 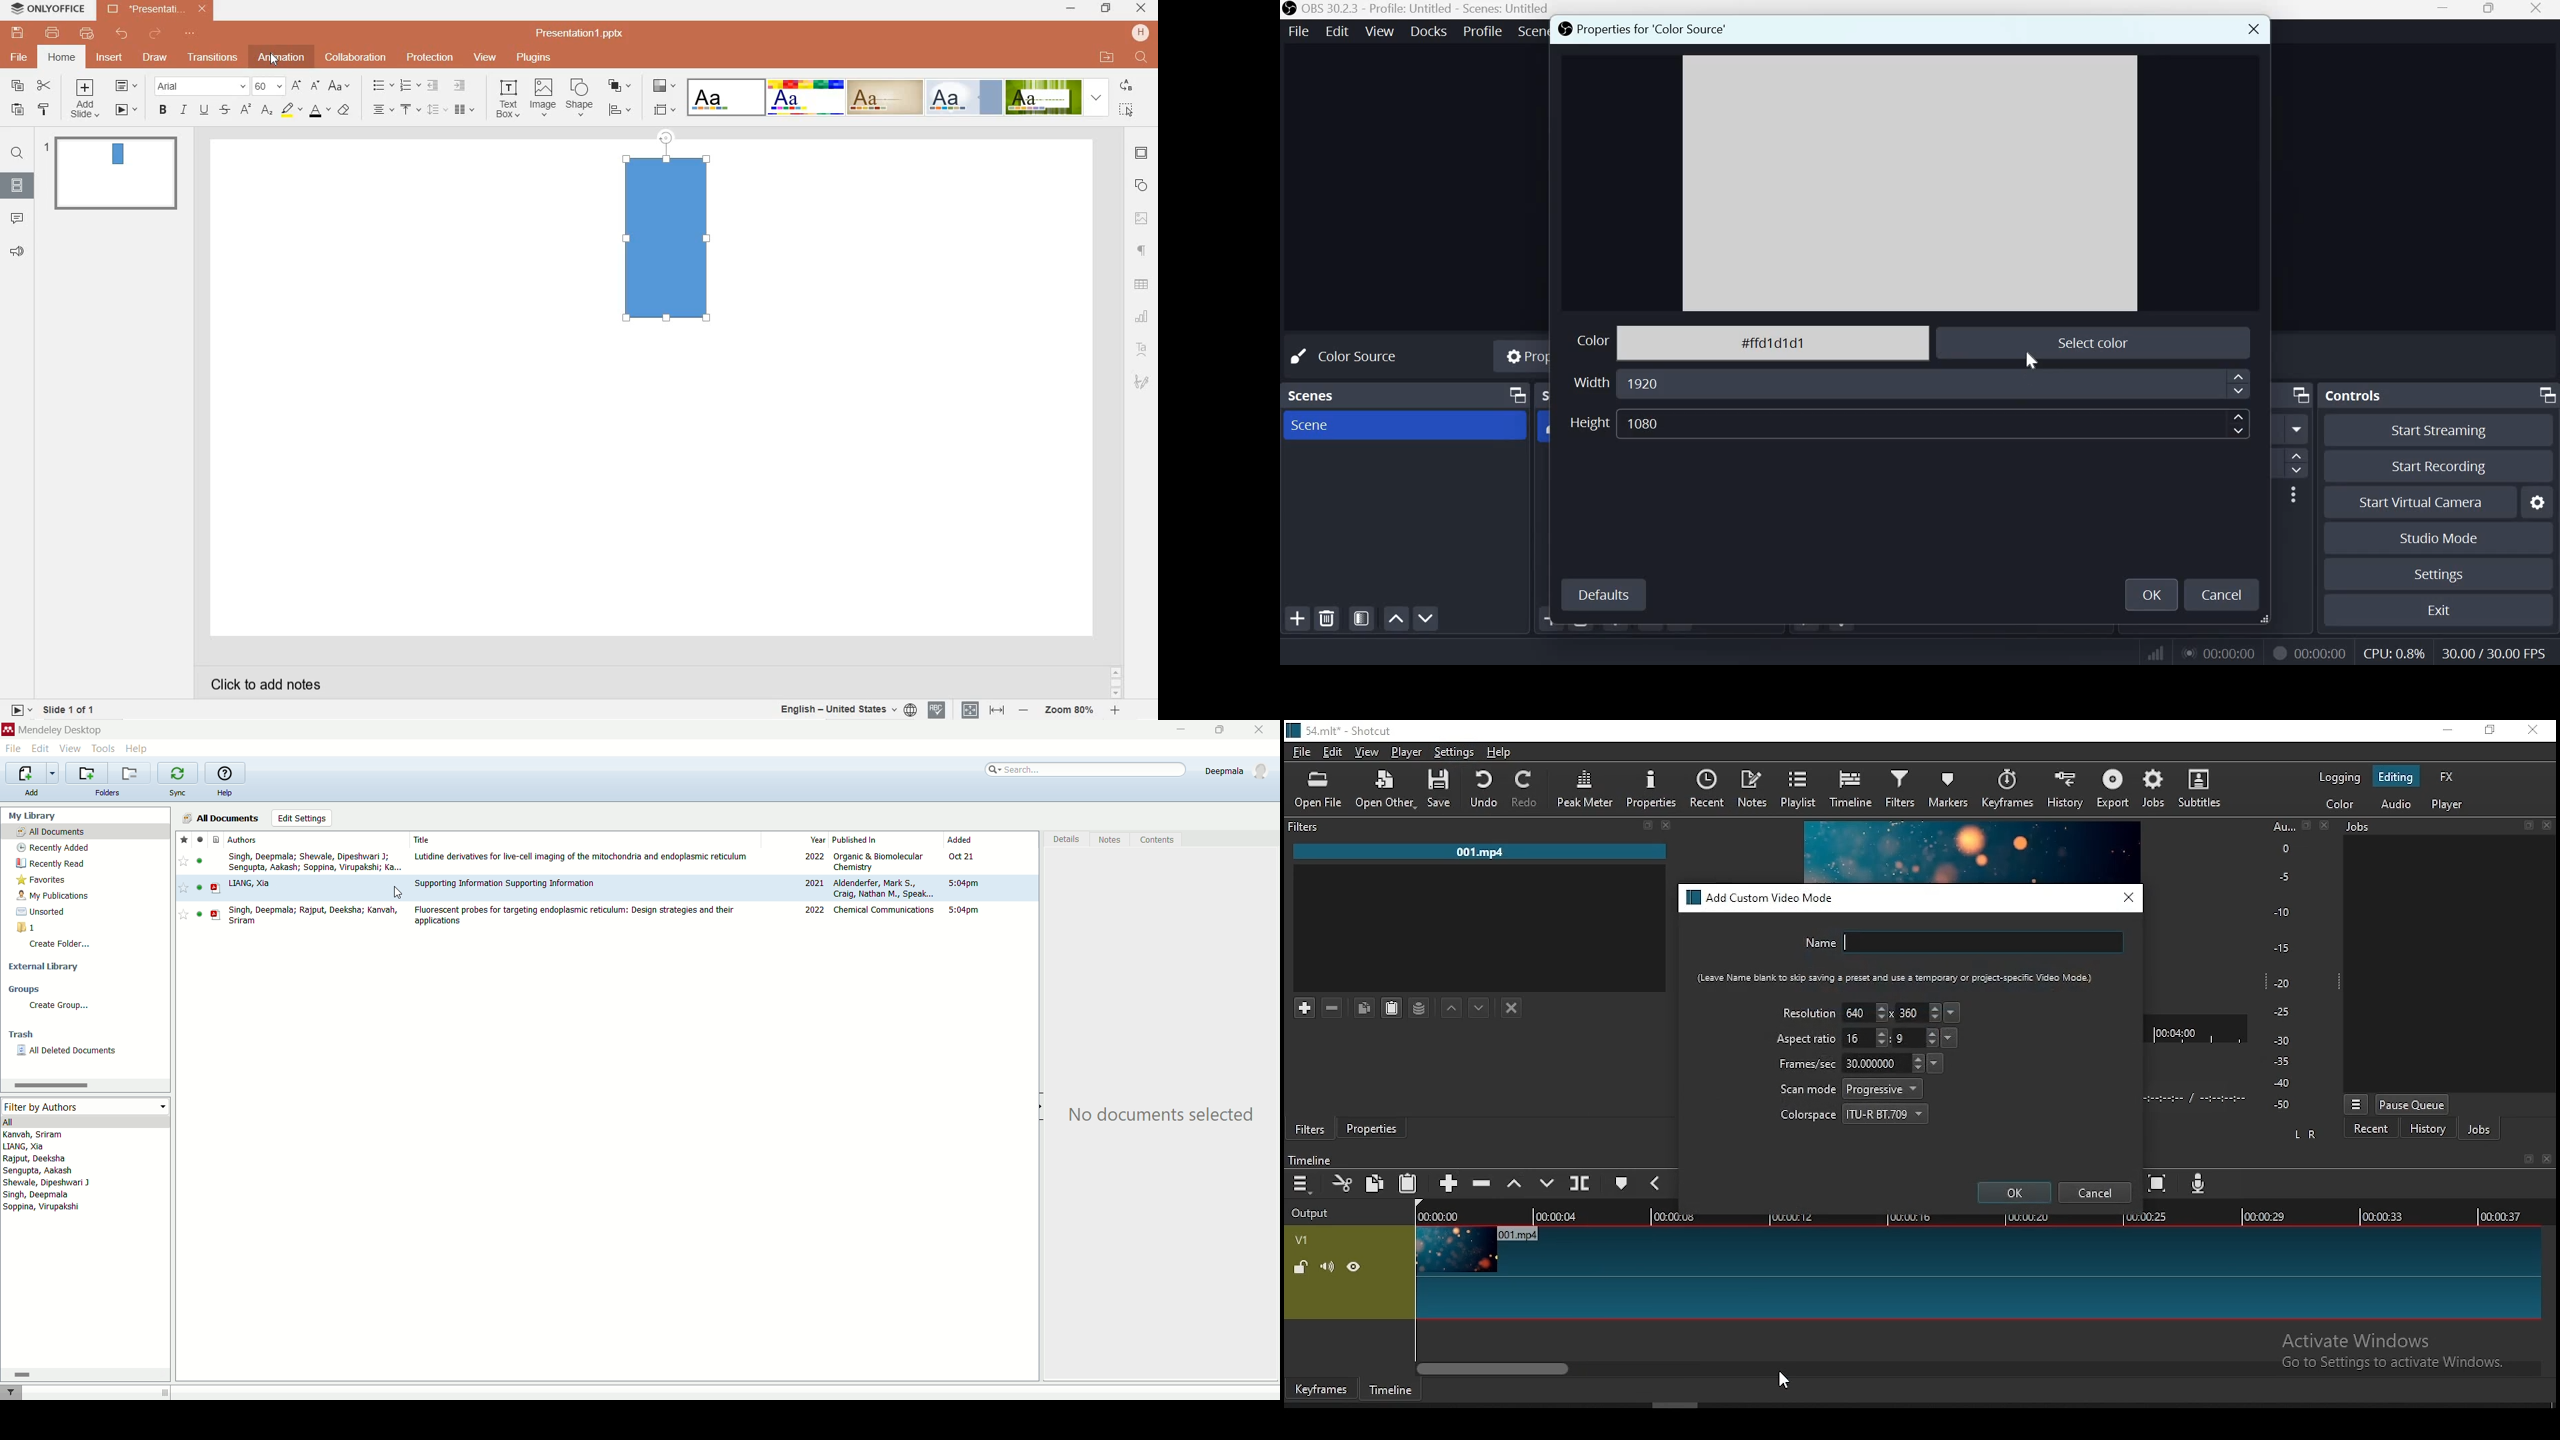 What do you see at coordinates (17, 155) in the screenshot?
I see `find` at bounding box center [17, 155].